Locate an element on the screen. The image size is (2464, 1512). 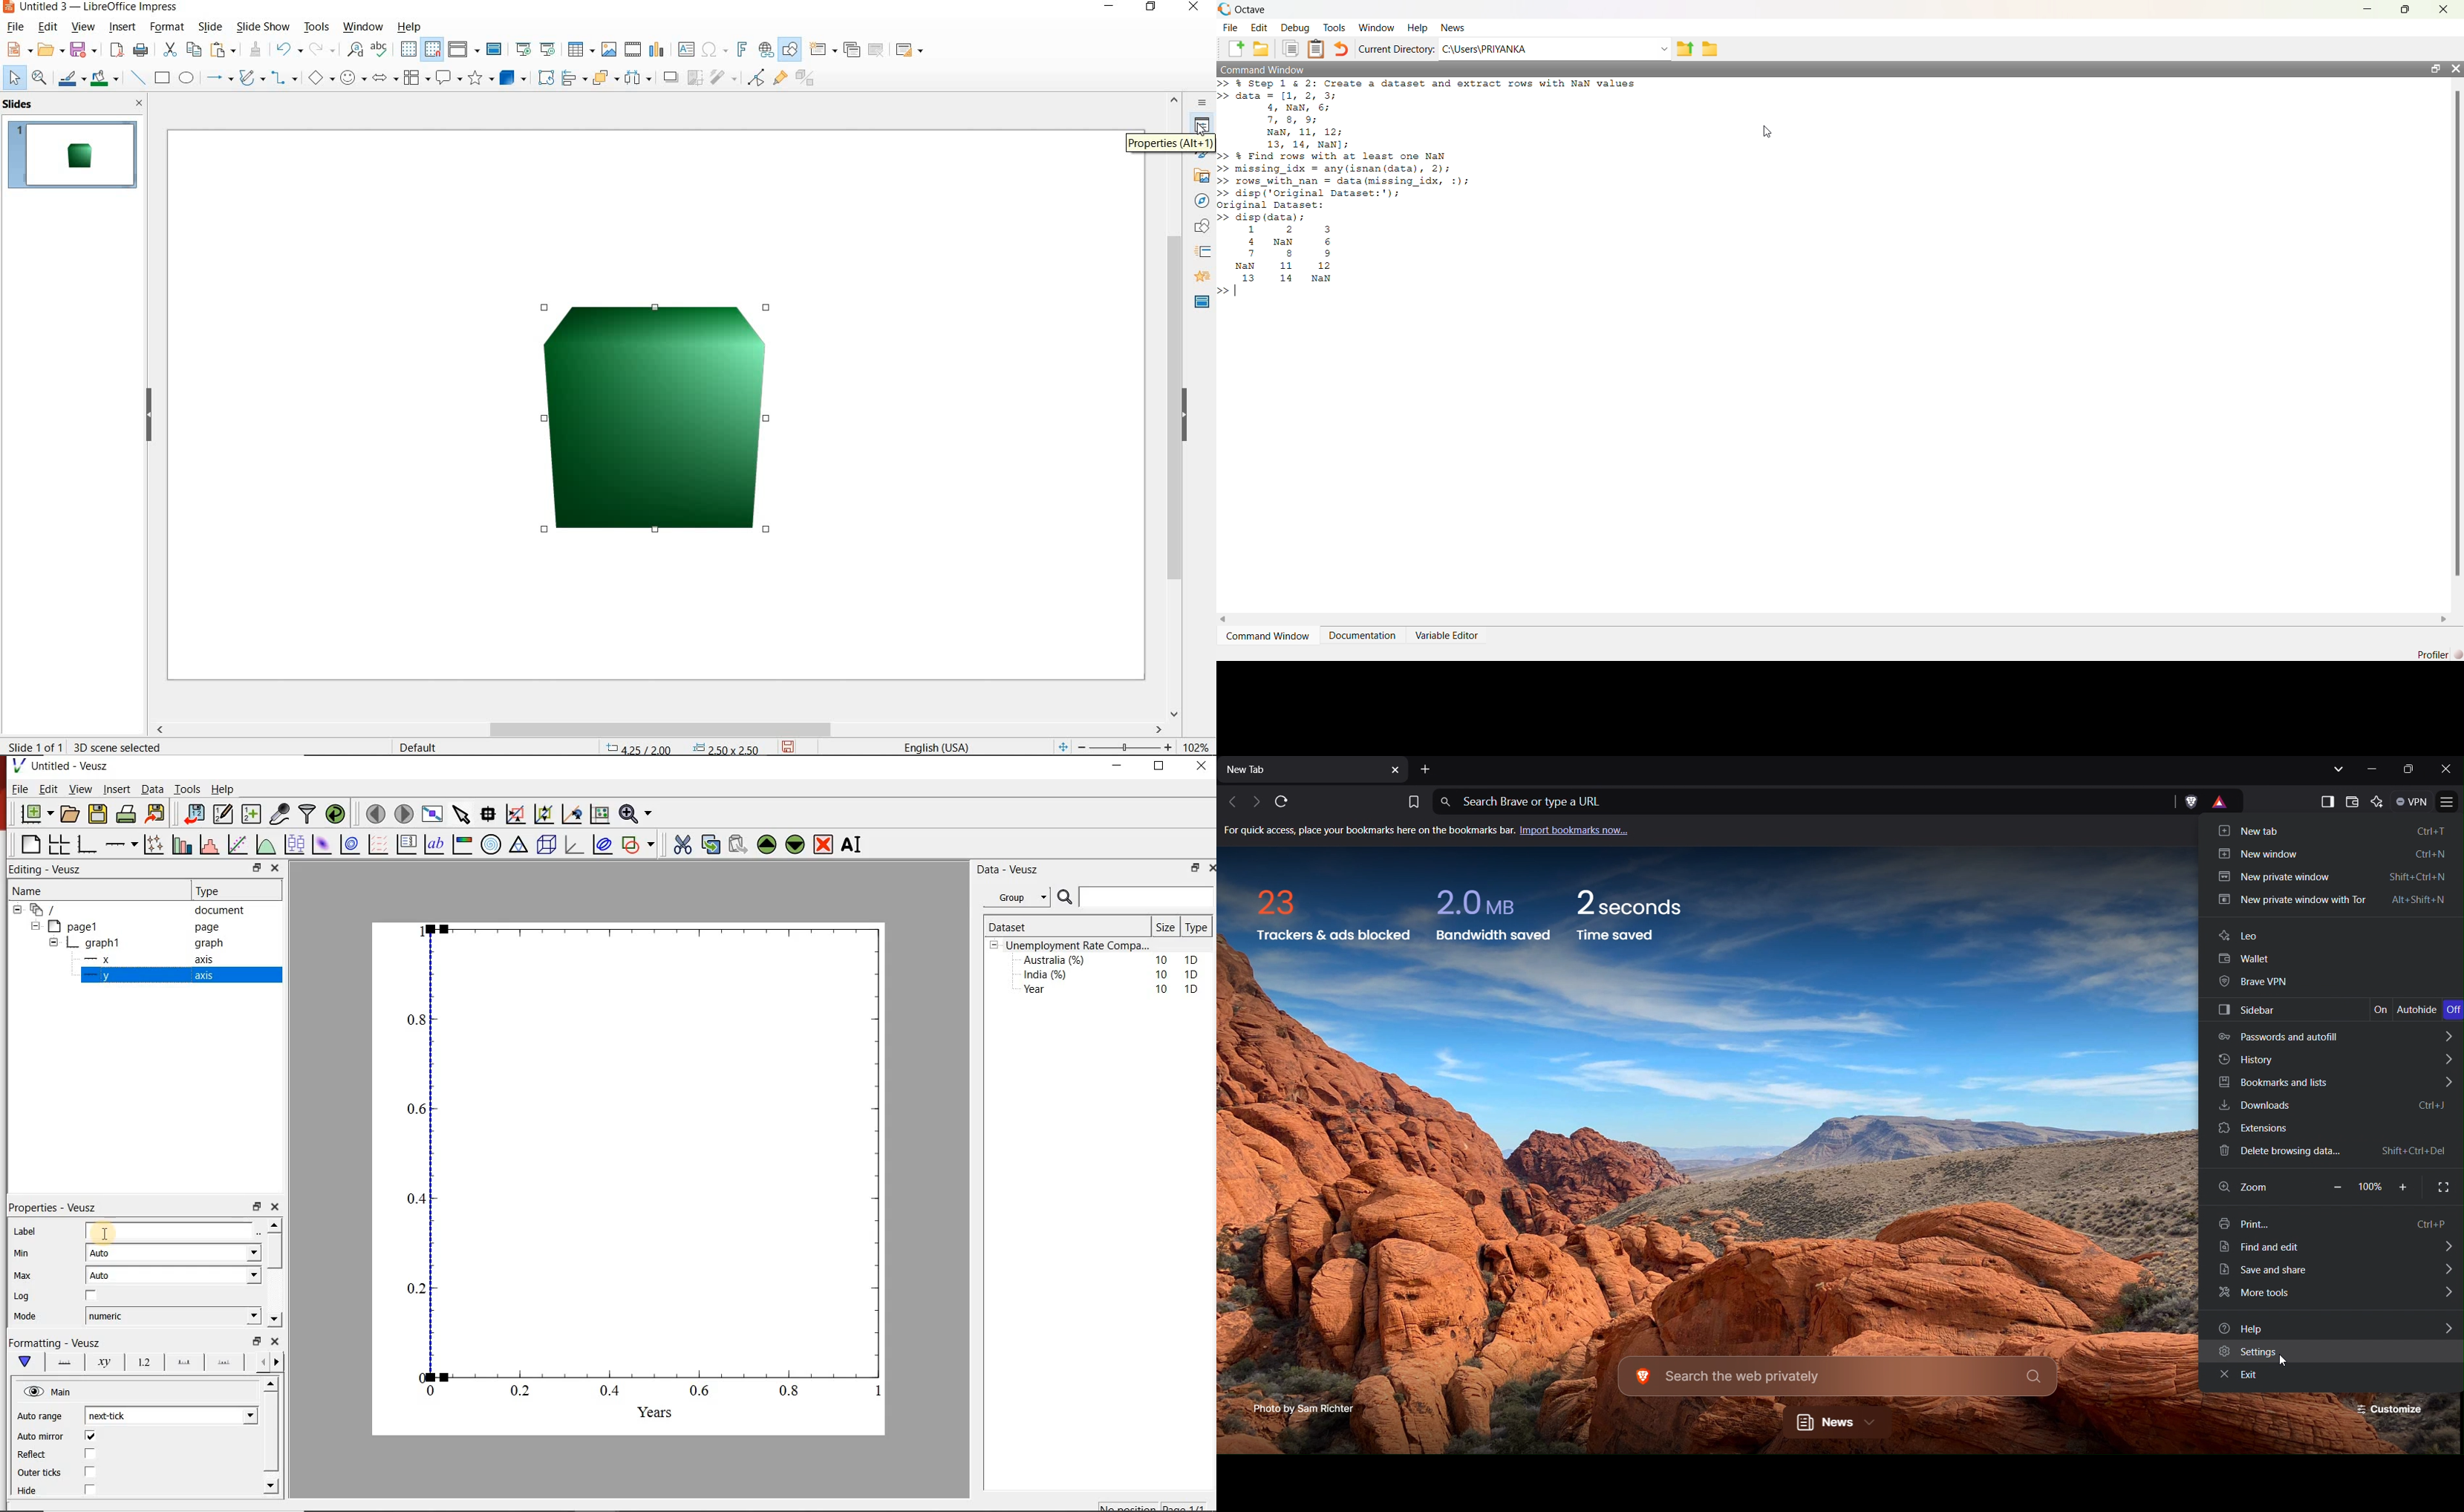
new slide is located at coordinates (822, 49).